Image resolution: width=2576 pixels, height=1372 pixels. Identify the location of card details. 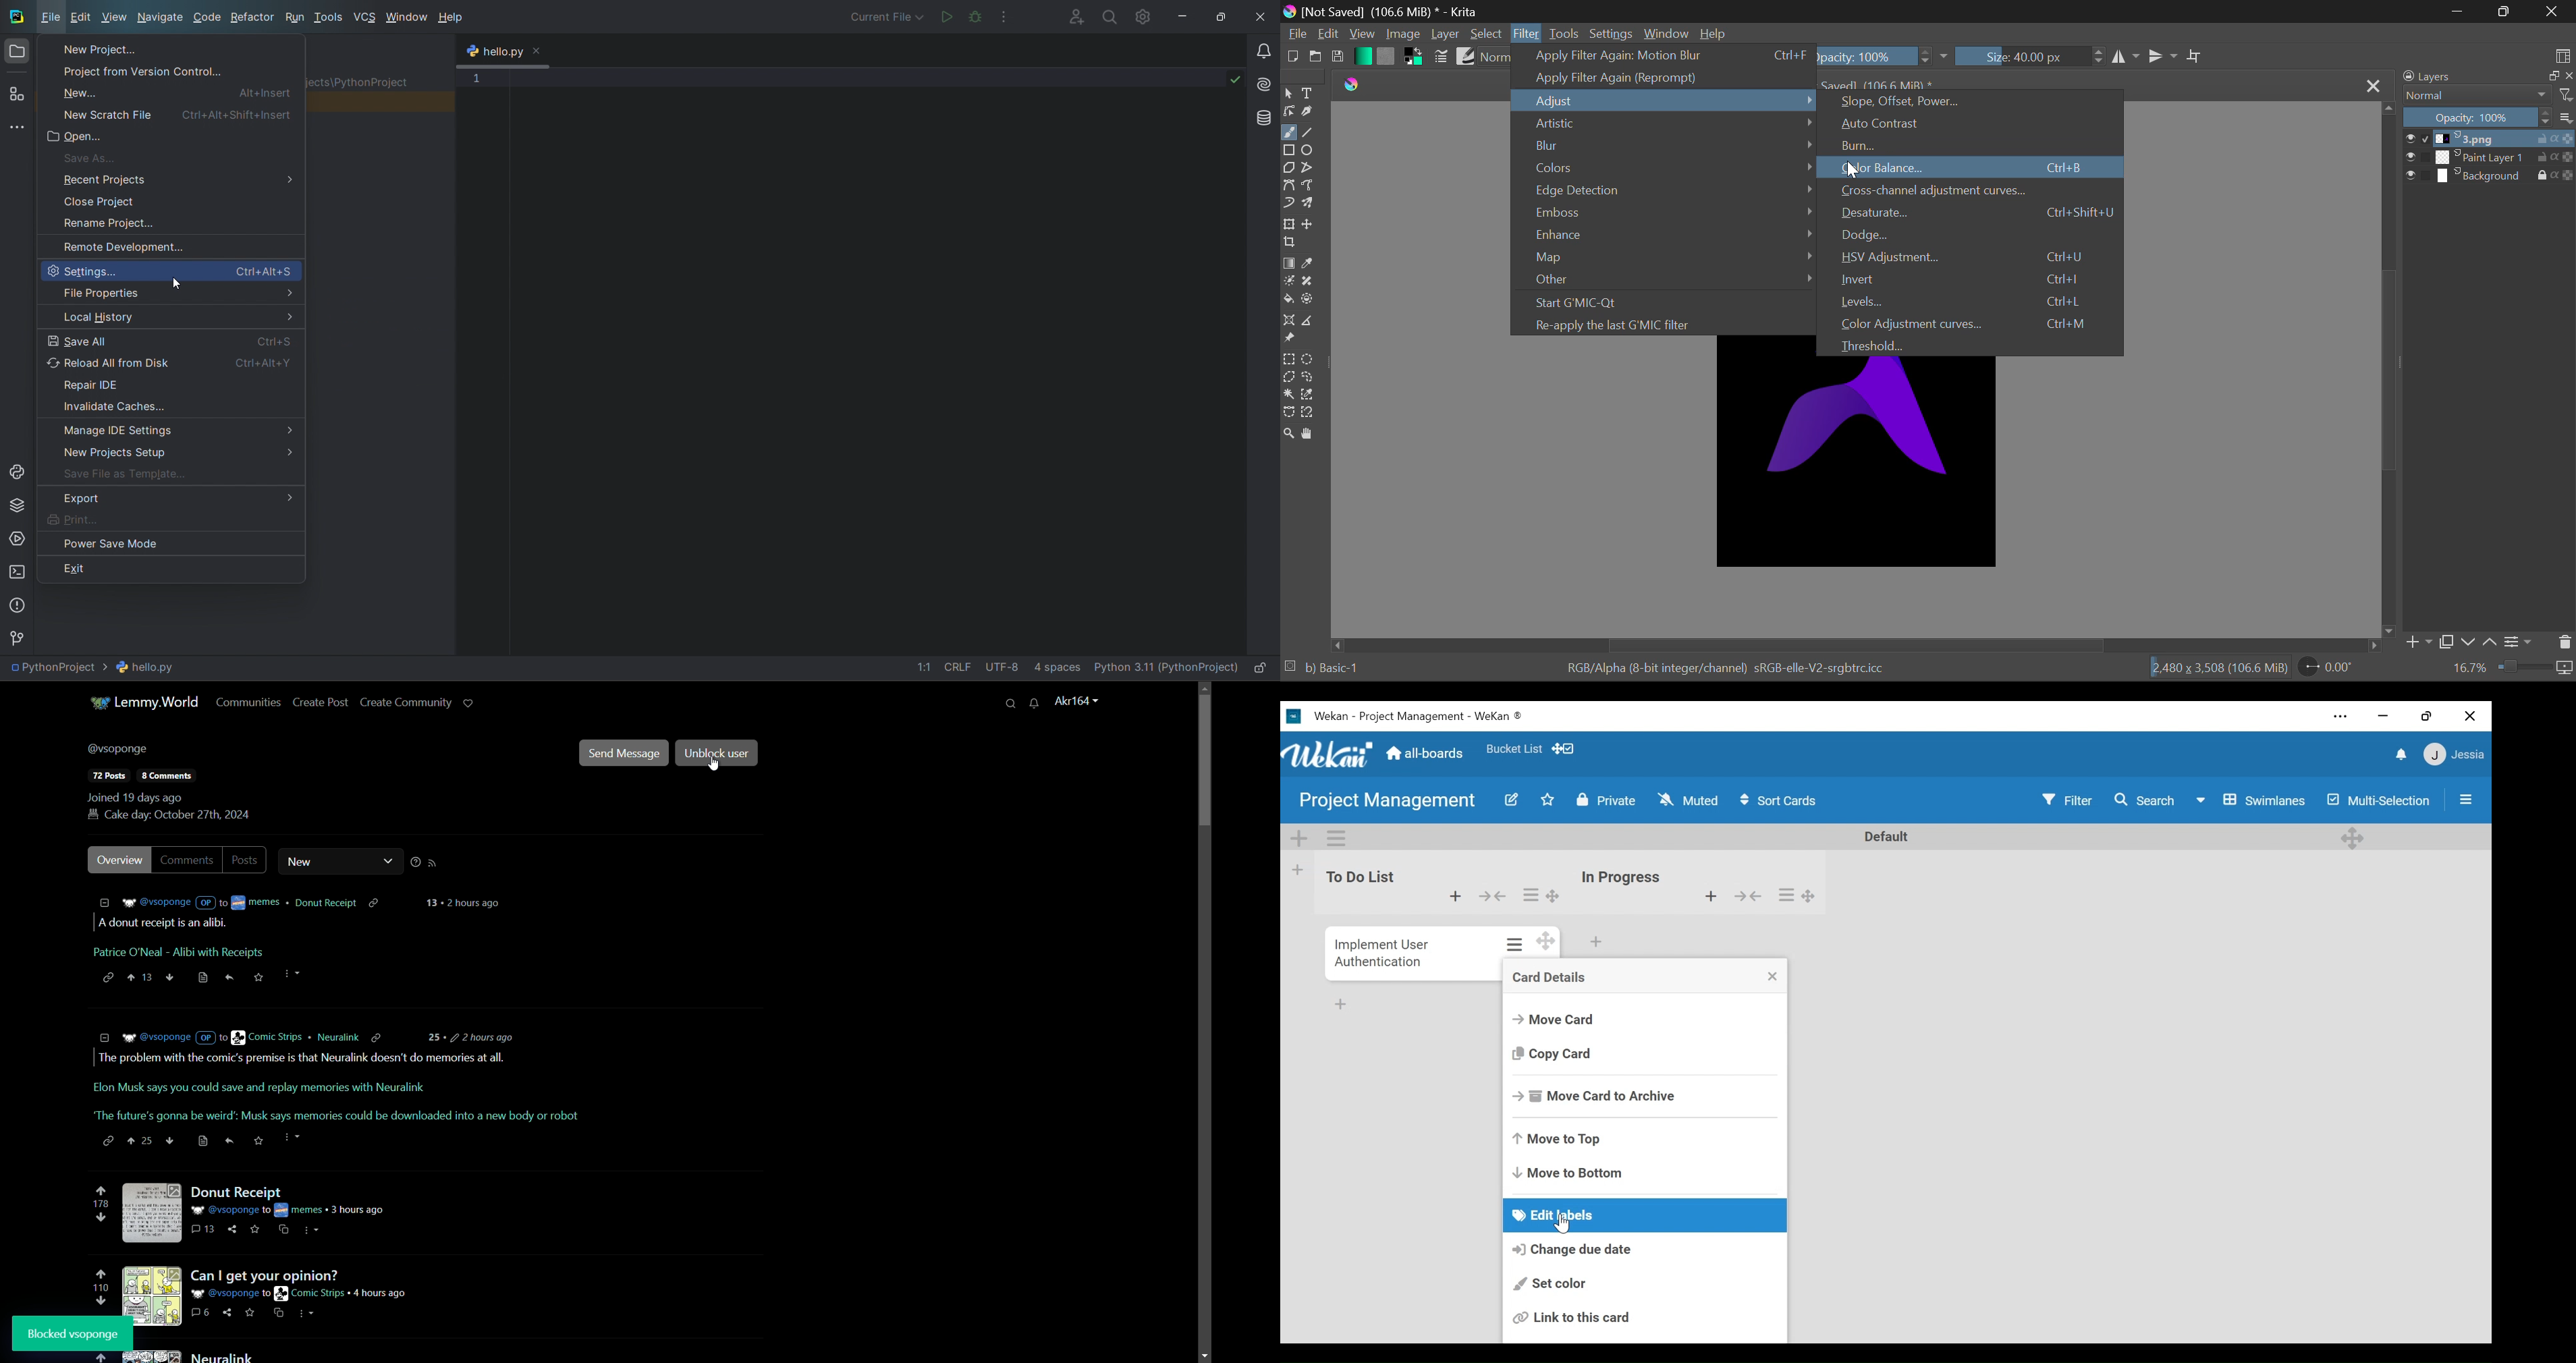
(1547, 982).